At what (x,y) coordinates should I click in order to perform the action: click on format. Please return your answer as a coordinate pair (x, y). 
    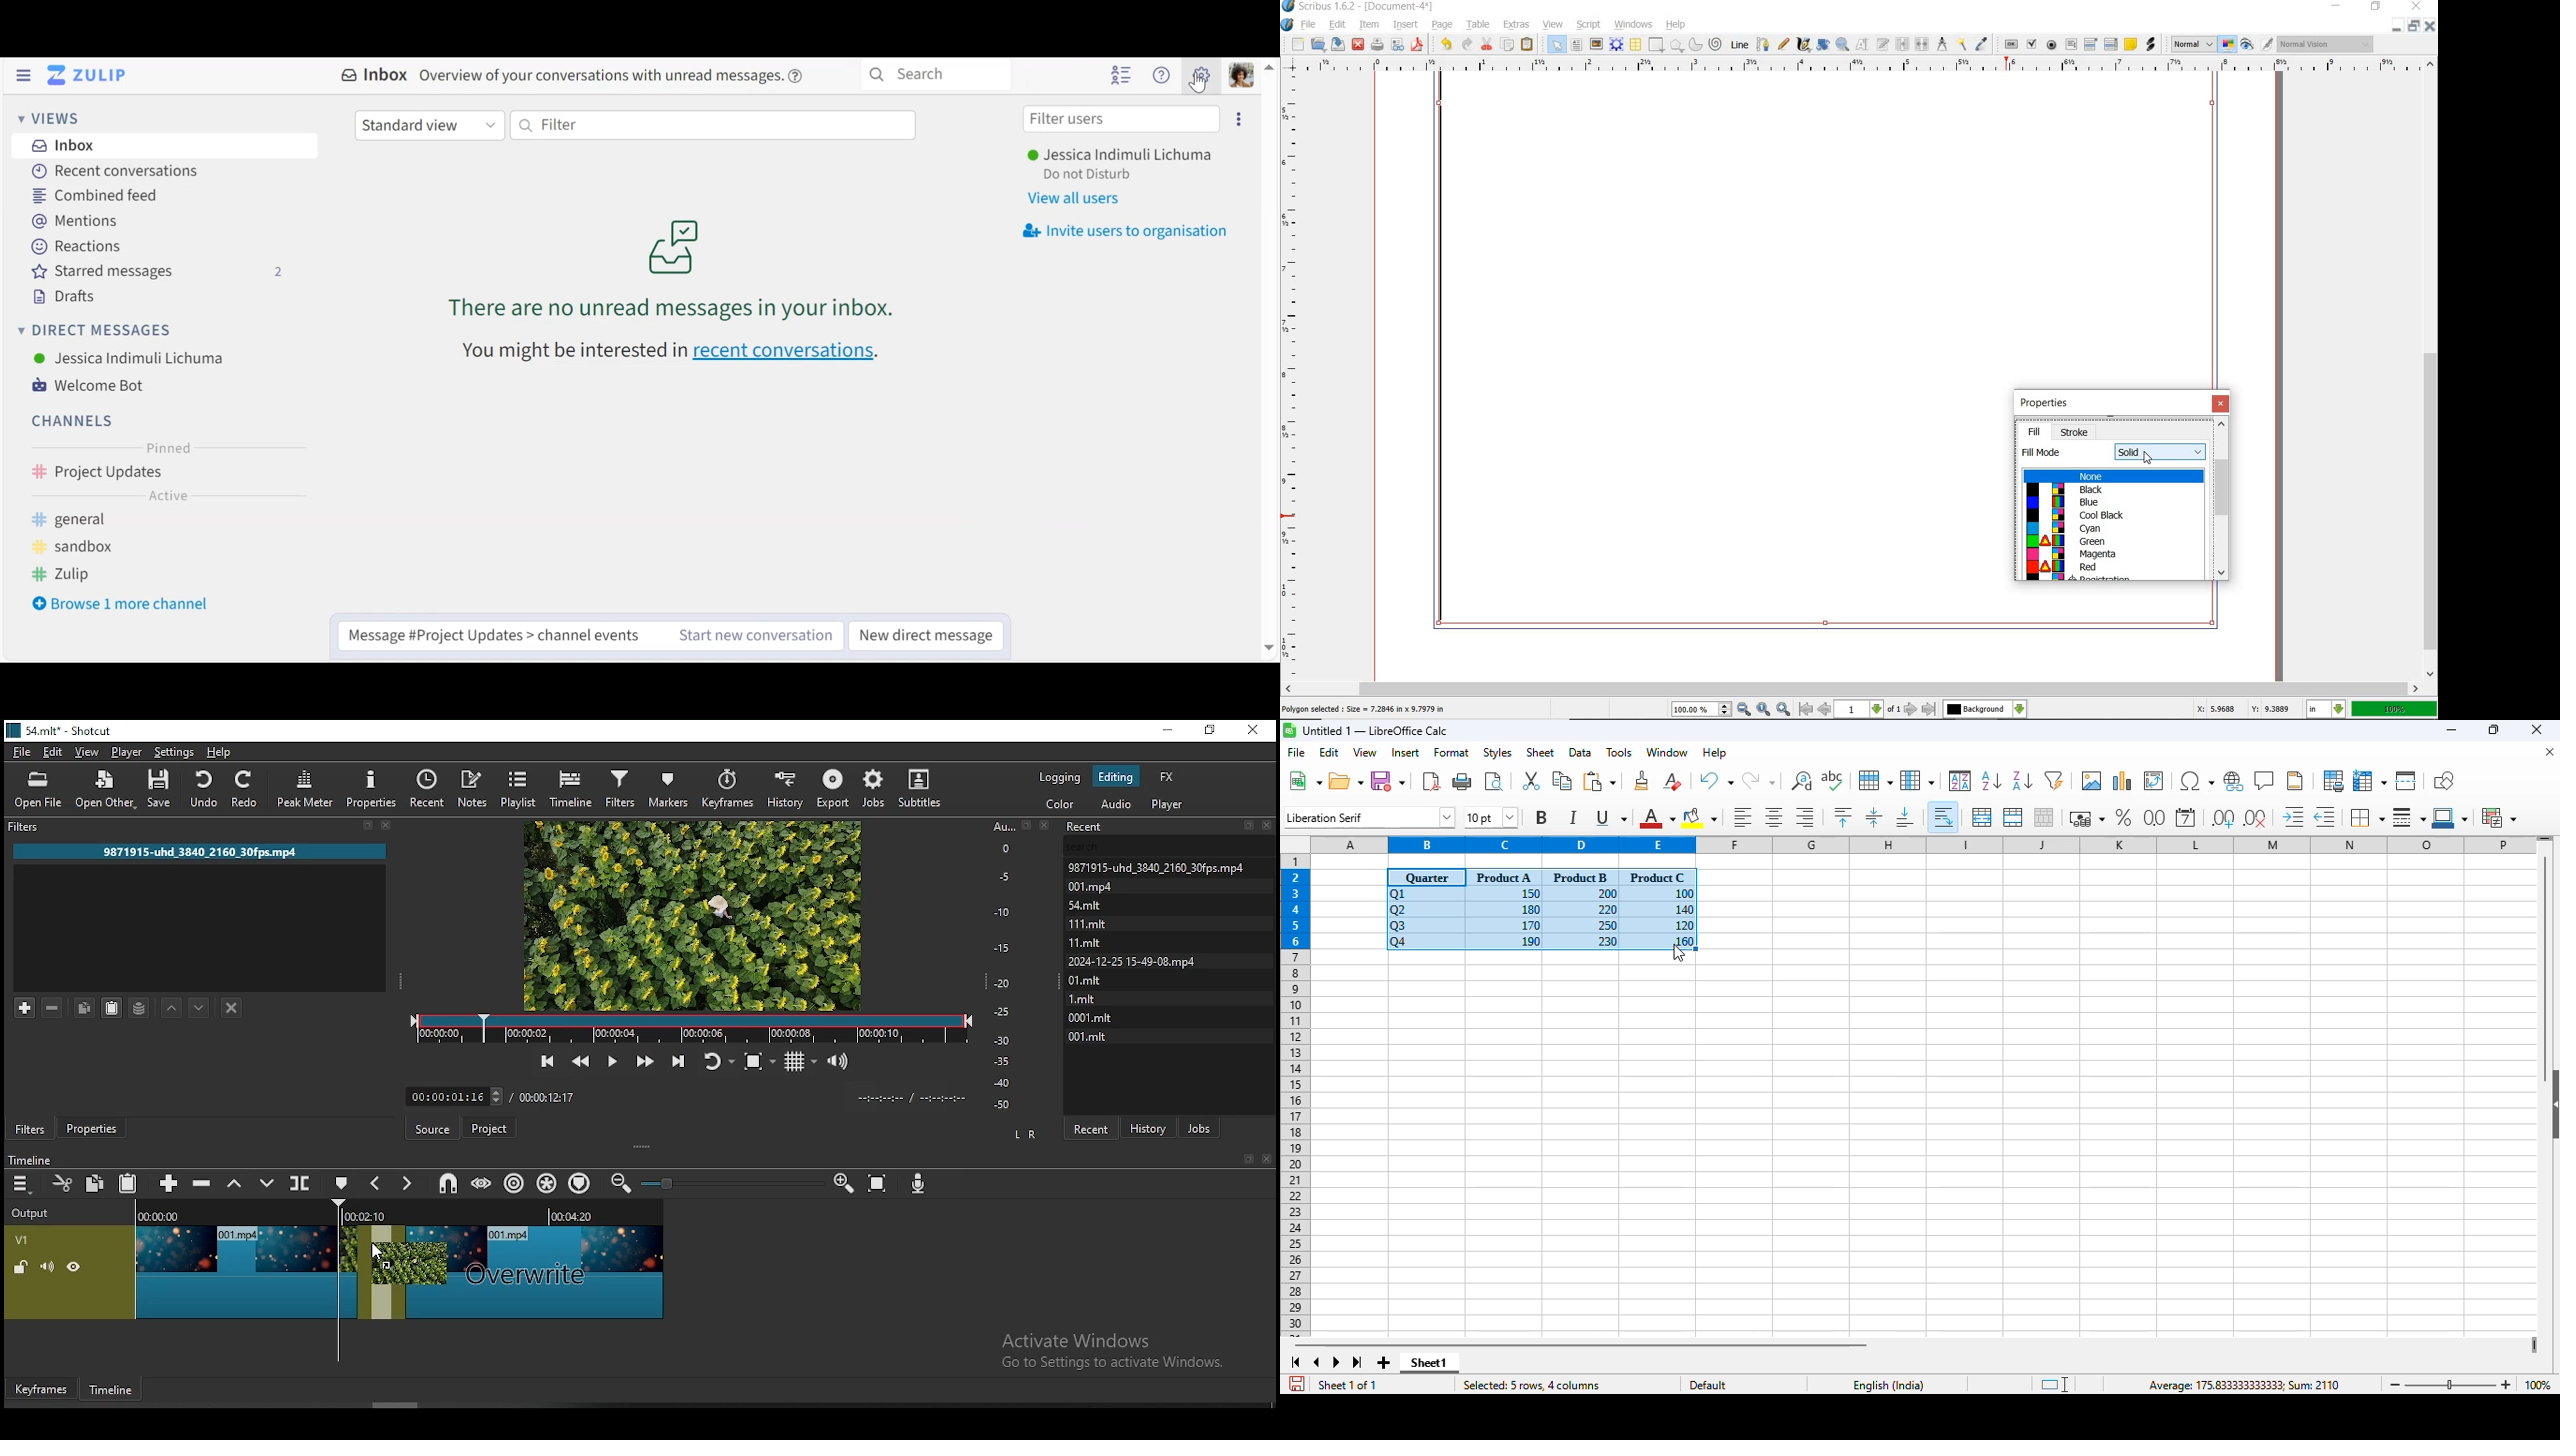
    Looking at the image, I should click on (1451, 753).